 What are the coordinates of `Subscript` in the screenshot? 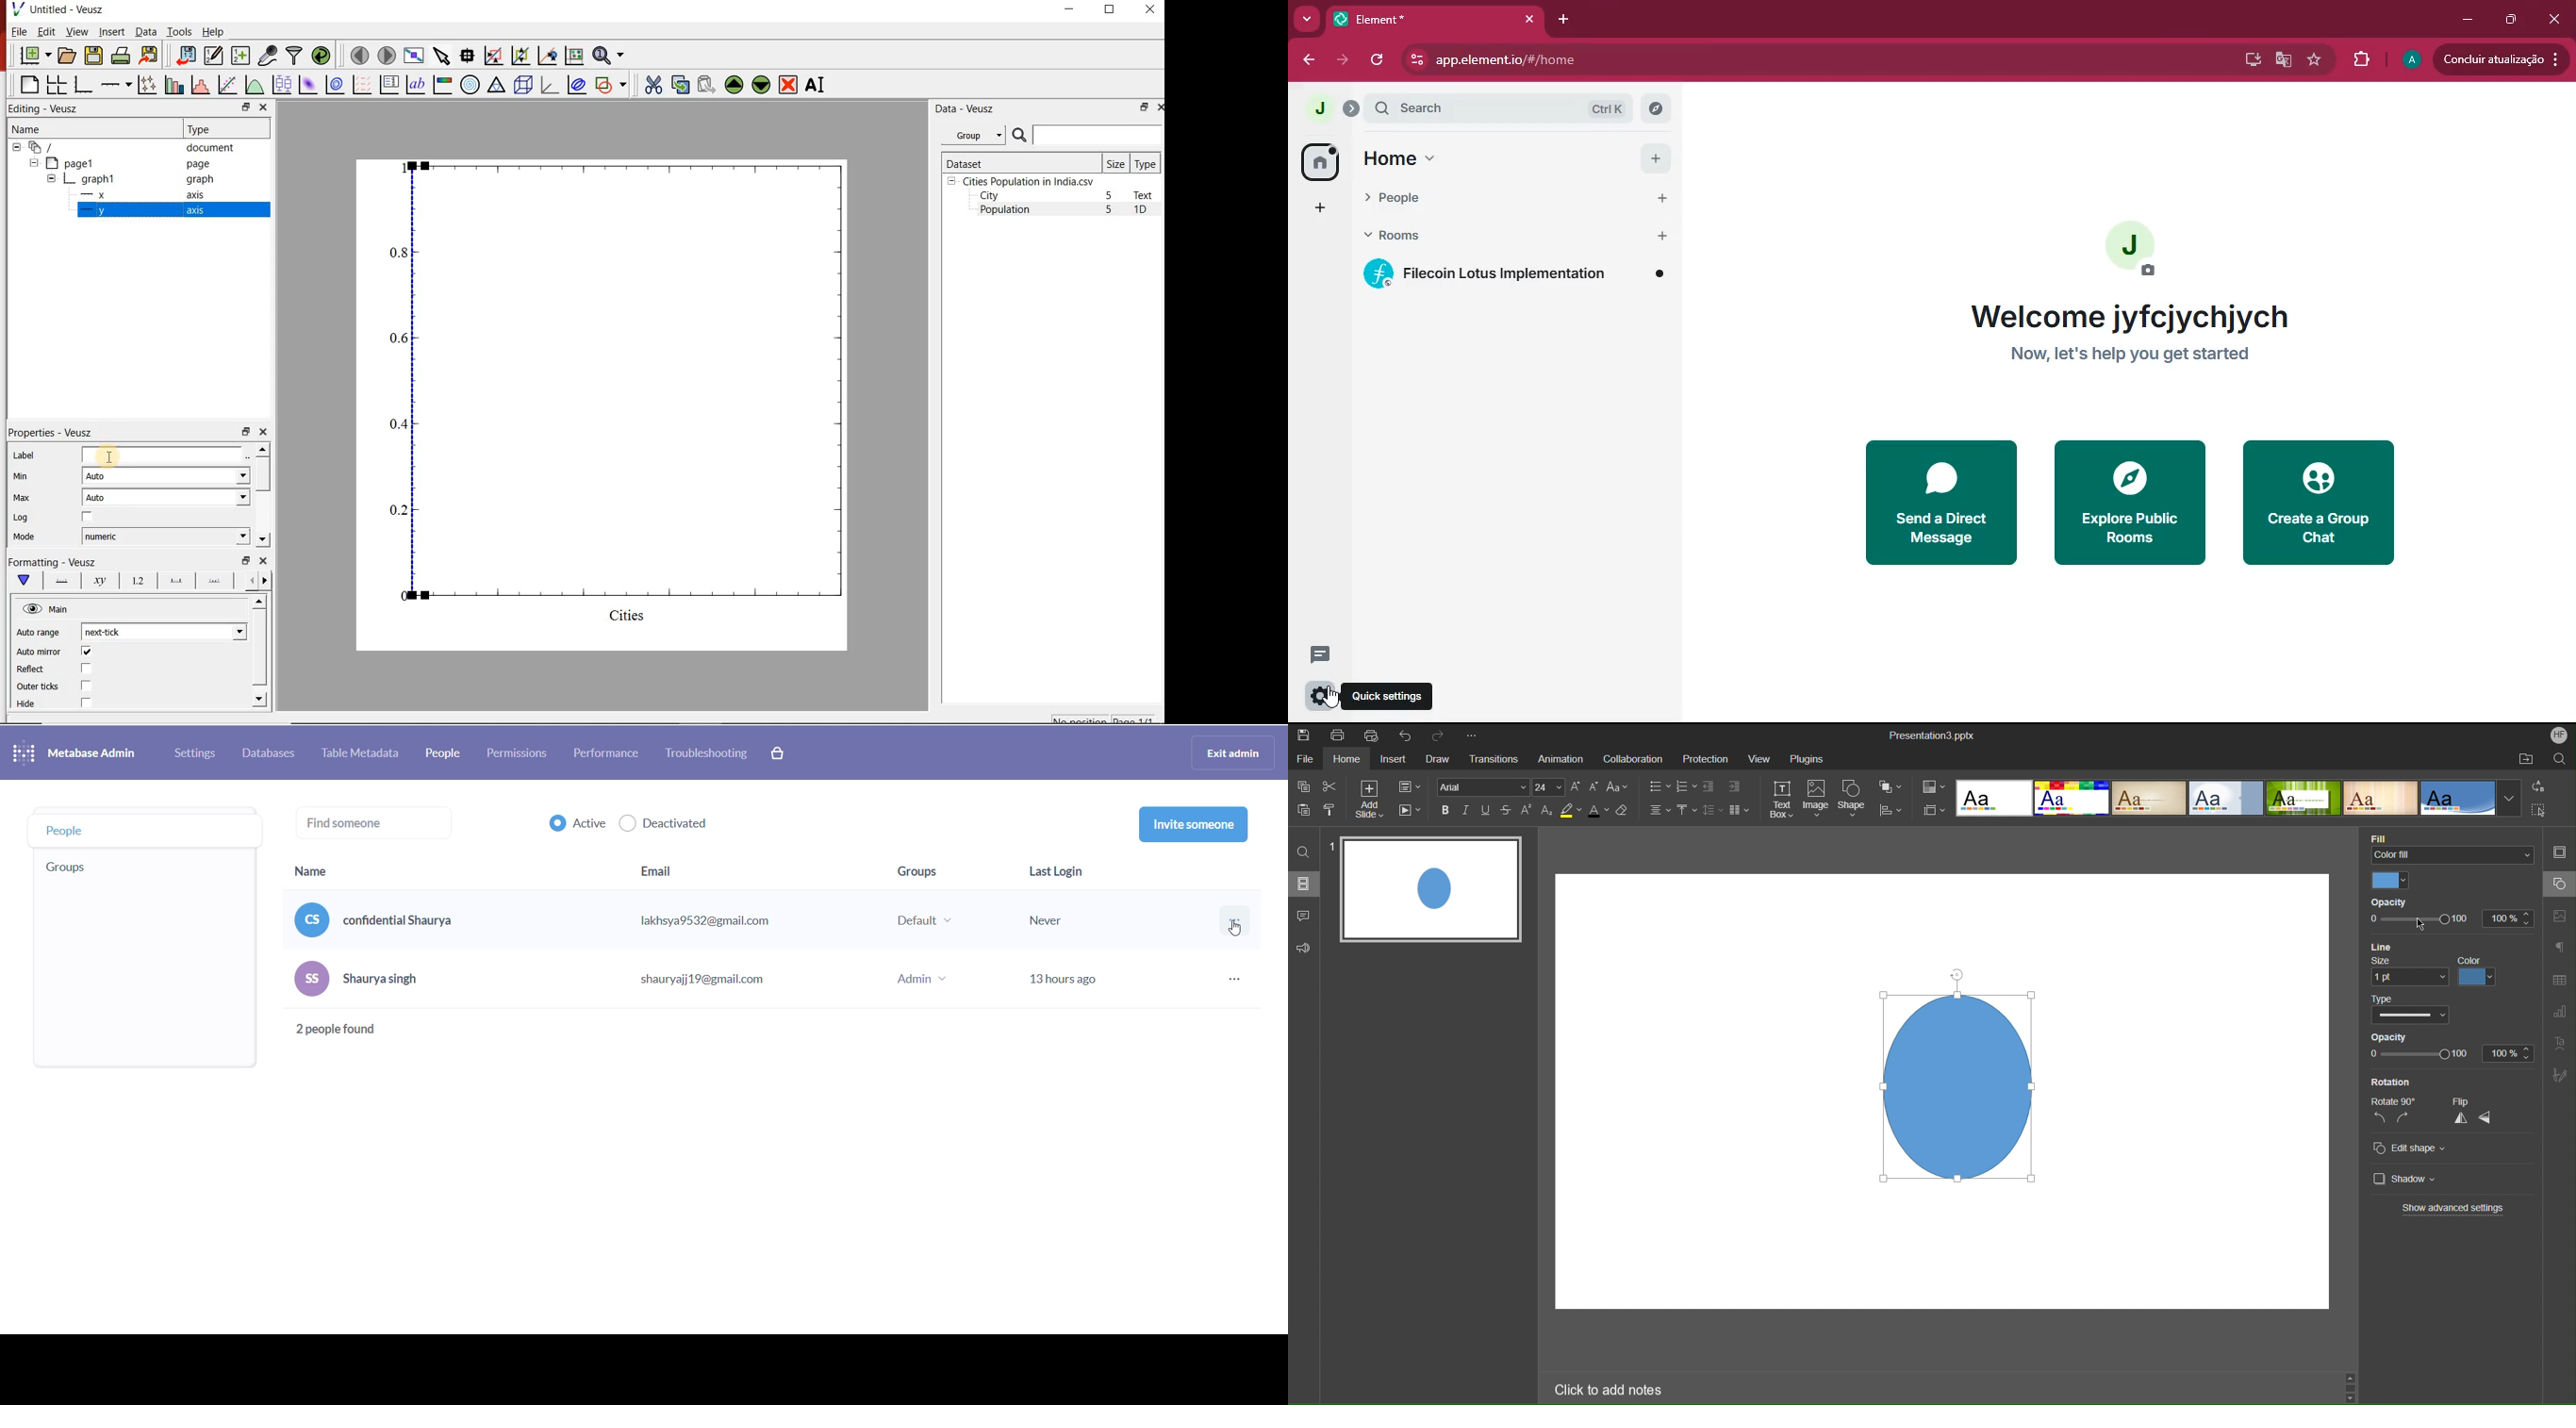 It's located at (1547, 811).